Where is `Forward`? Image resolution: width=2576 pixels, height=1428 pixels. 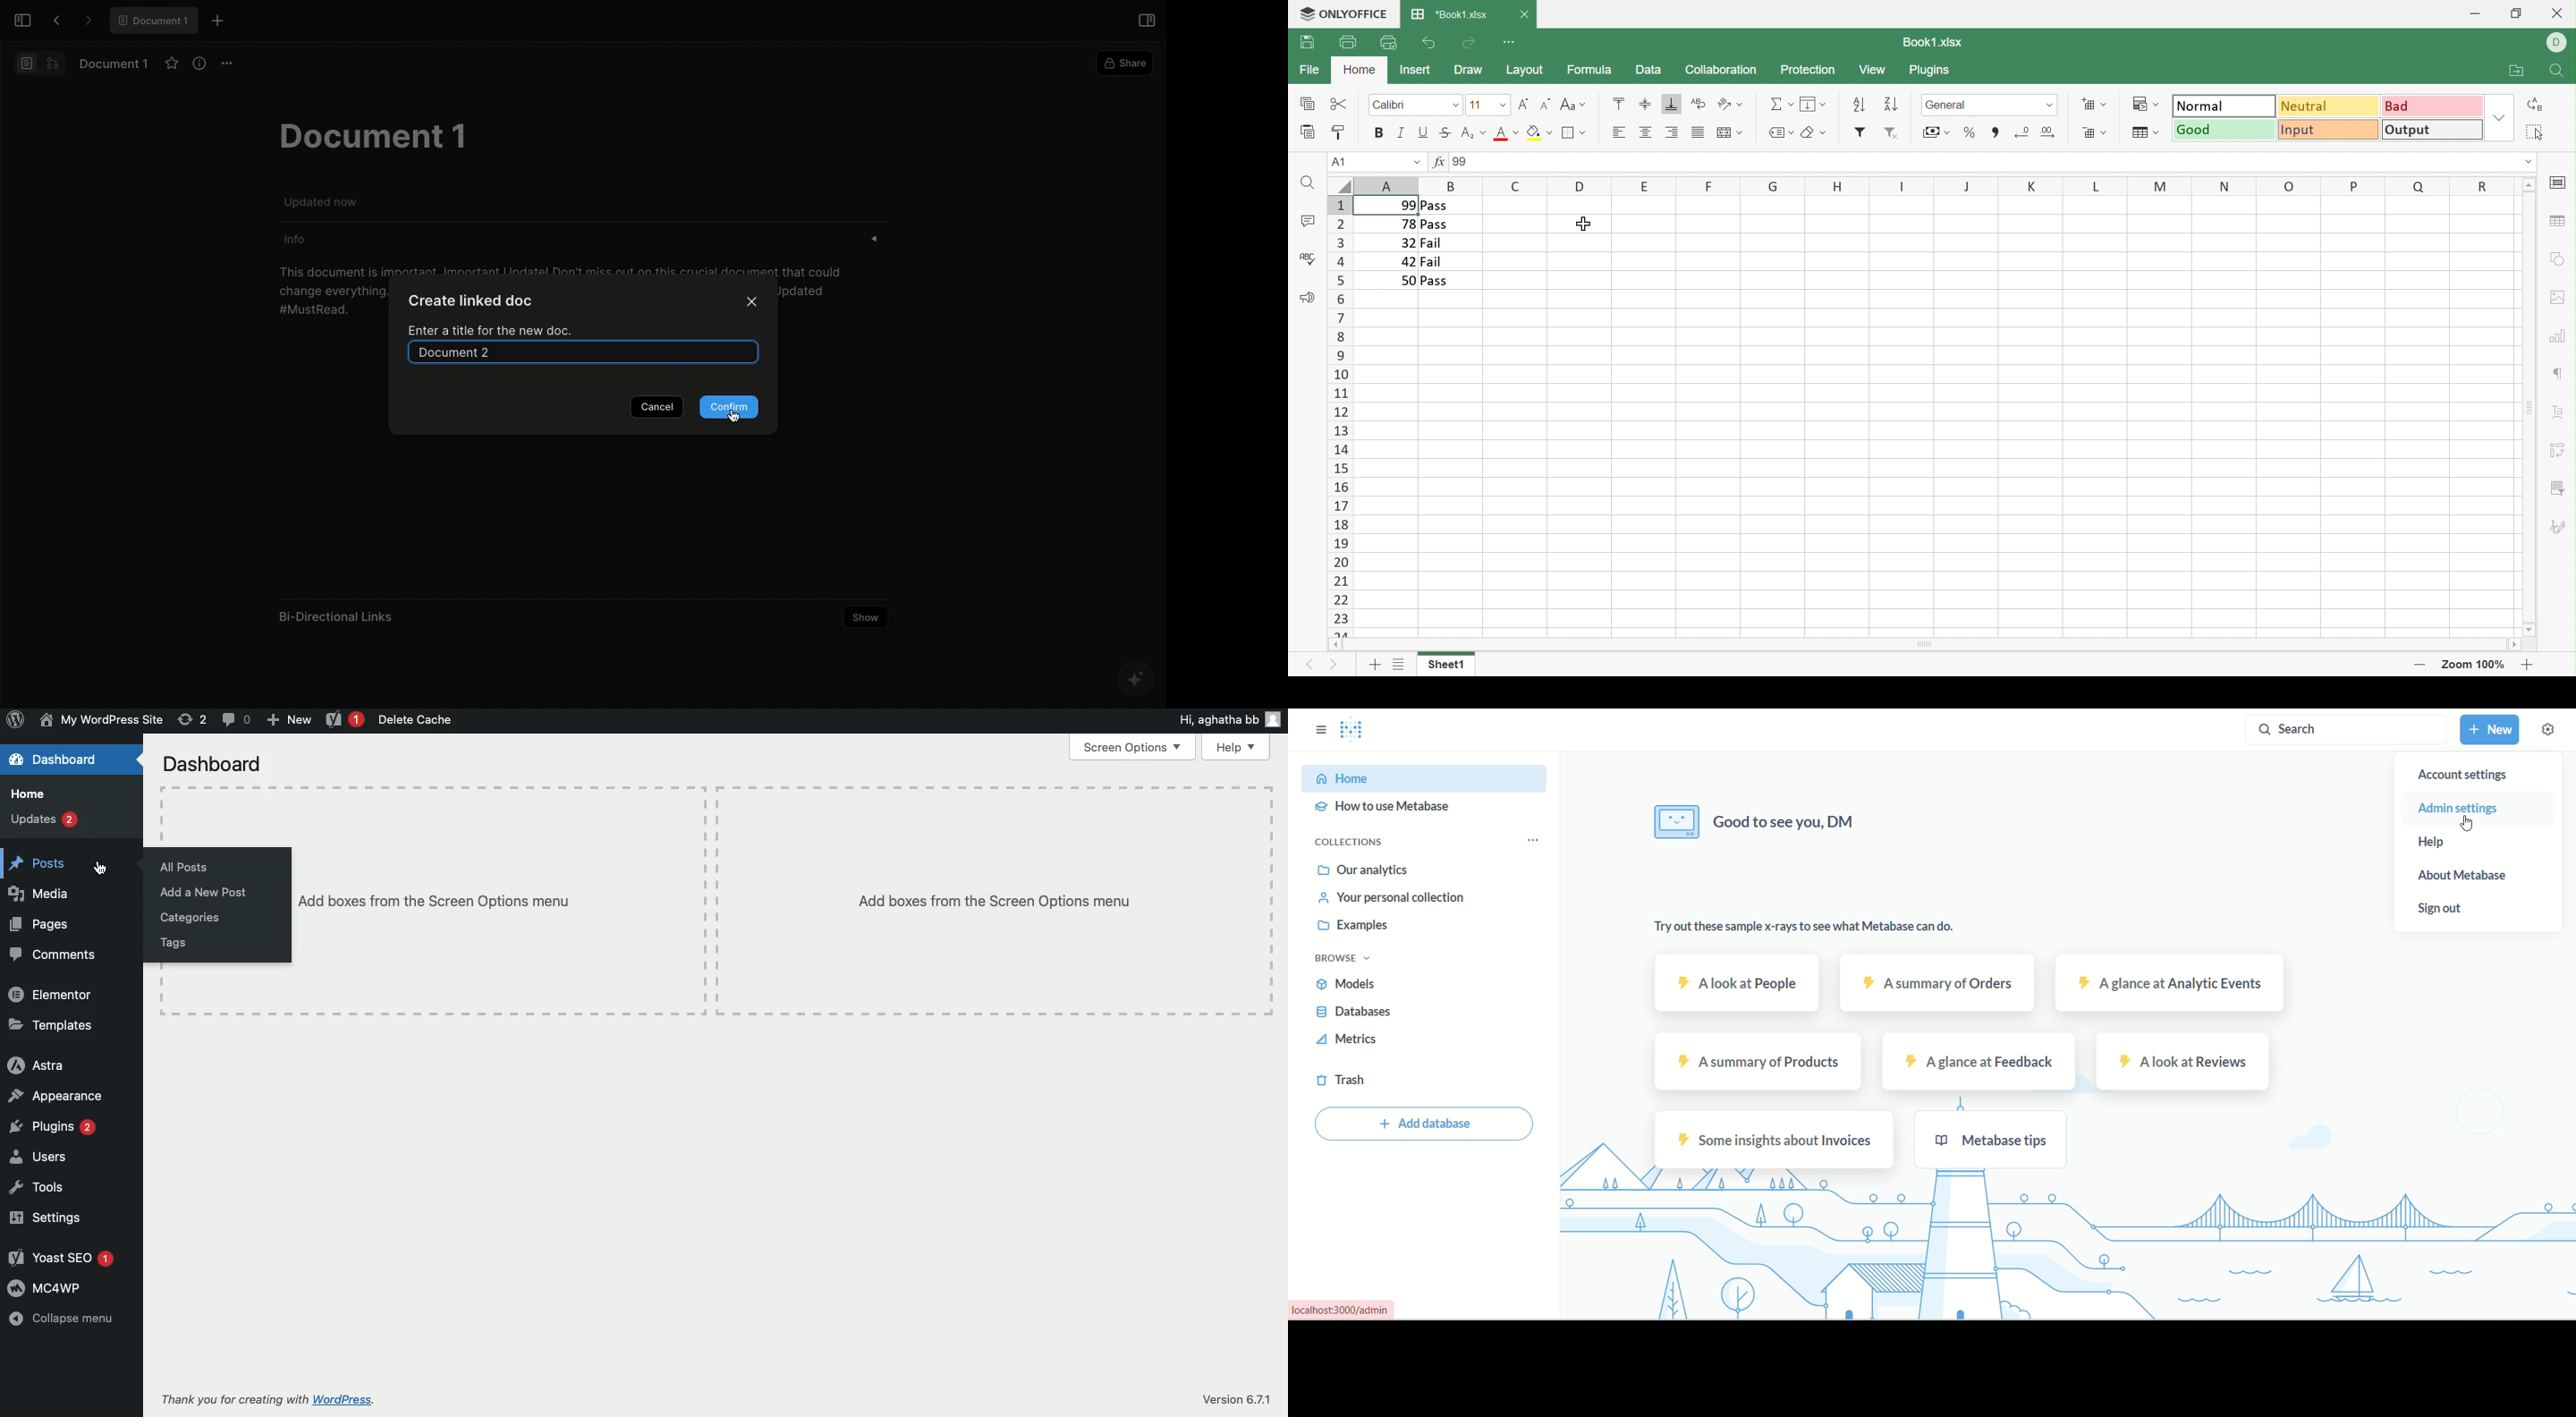
Forward is located at coordinates (87, 20).